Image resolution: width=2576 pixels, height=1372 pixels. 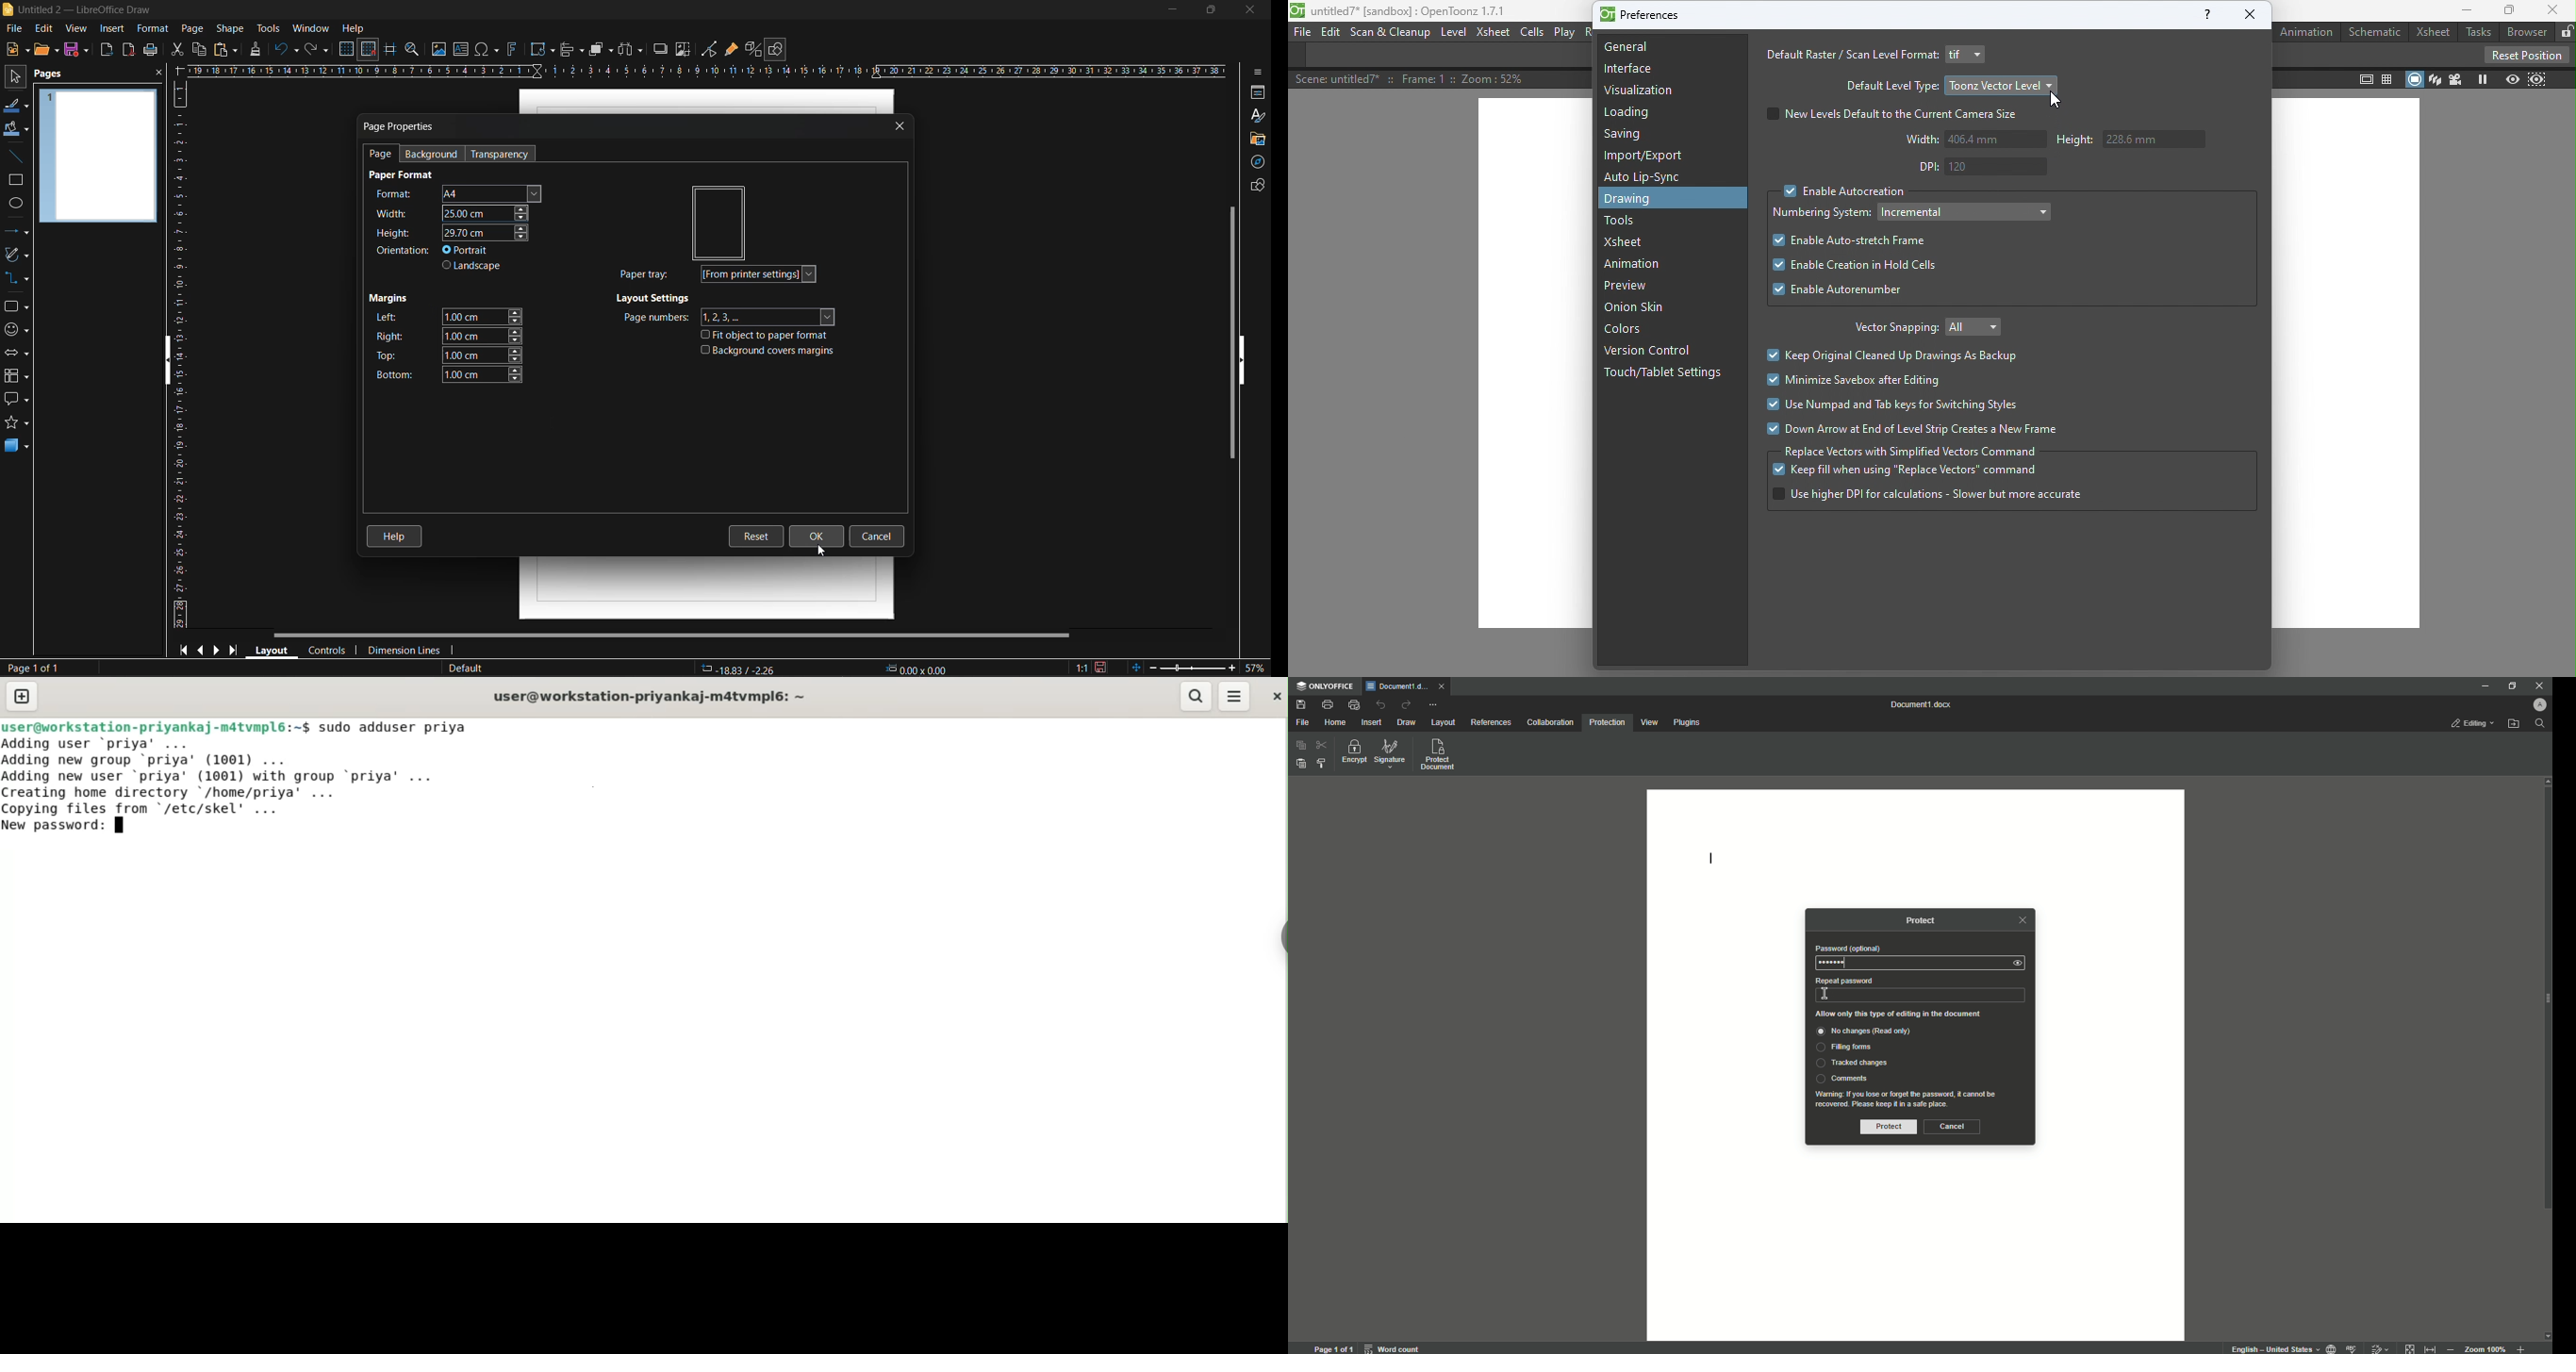 I want to click on margins, so click(x=390, y=300).